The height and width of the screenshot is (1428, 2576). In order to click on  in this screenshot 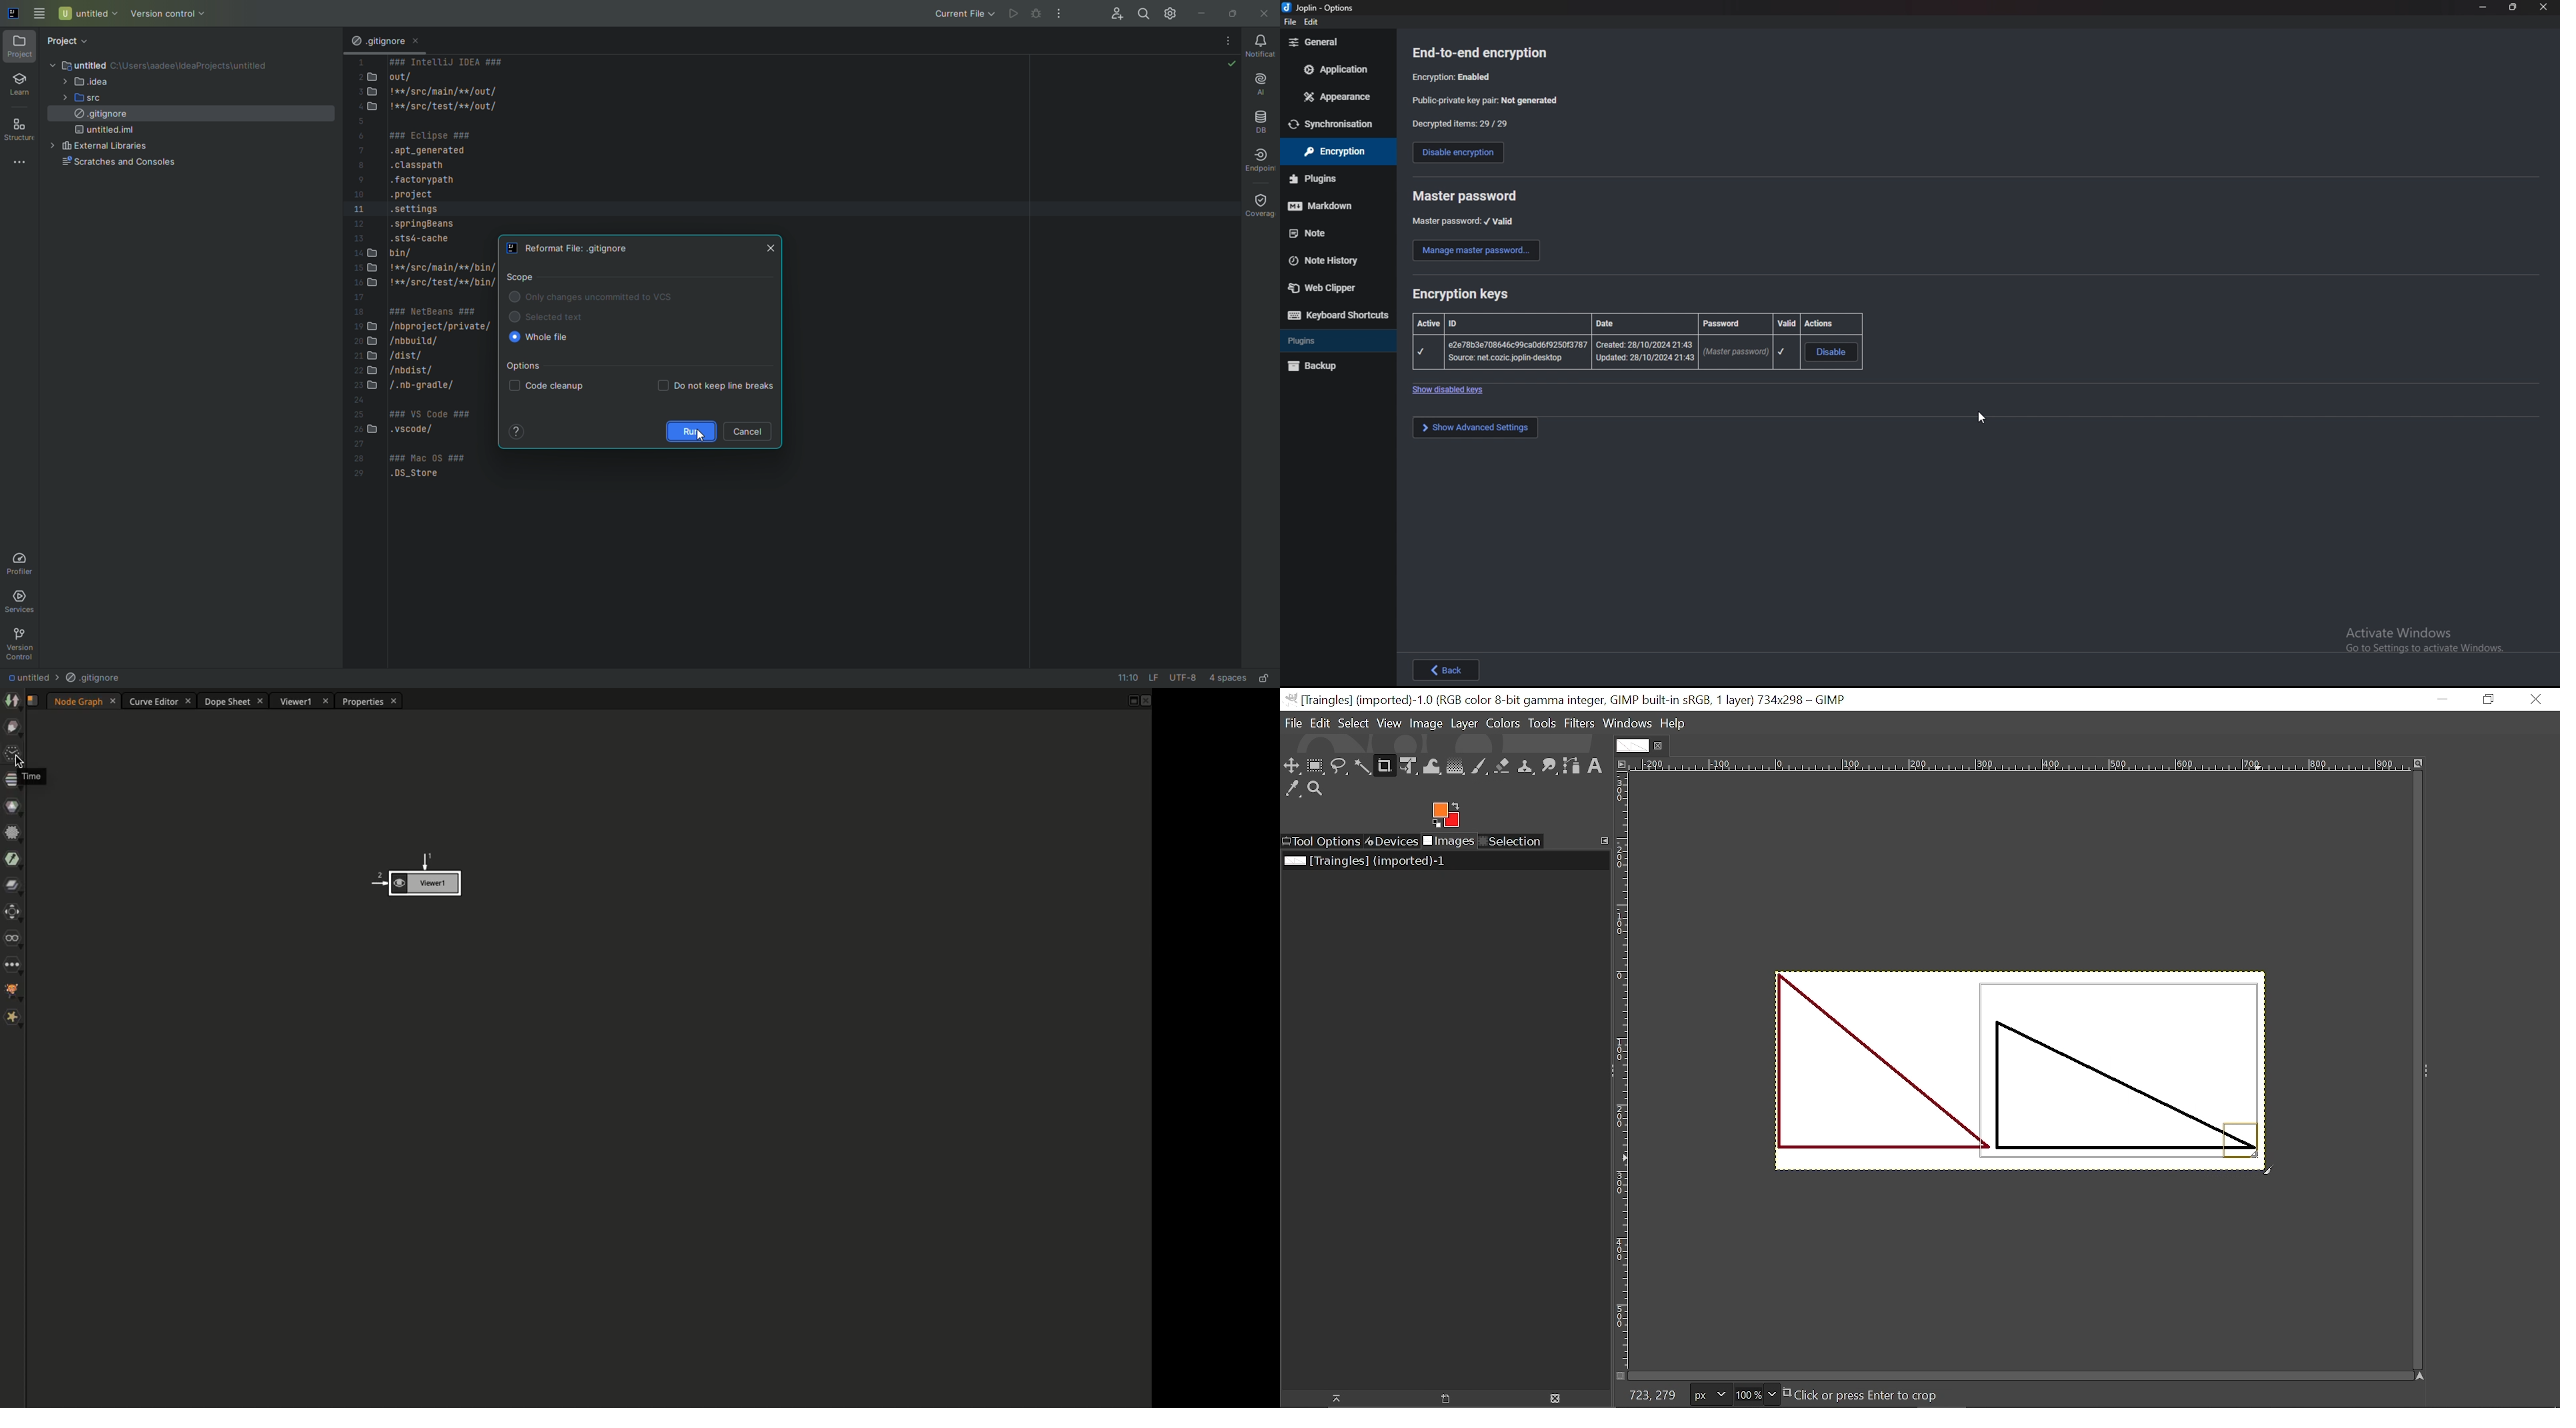, I will do `click(1317, 368)`.